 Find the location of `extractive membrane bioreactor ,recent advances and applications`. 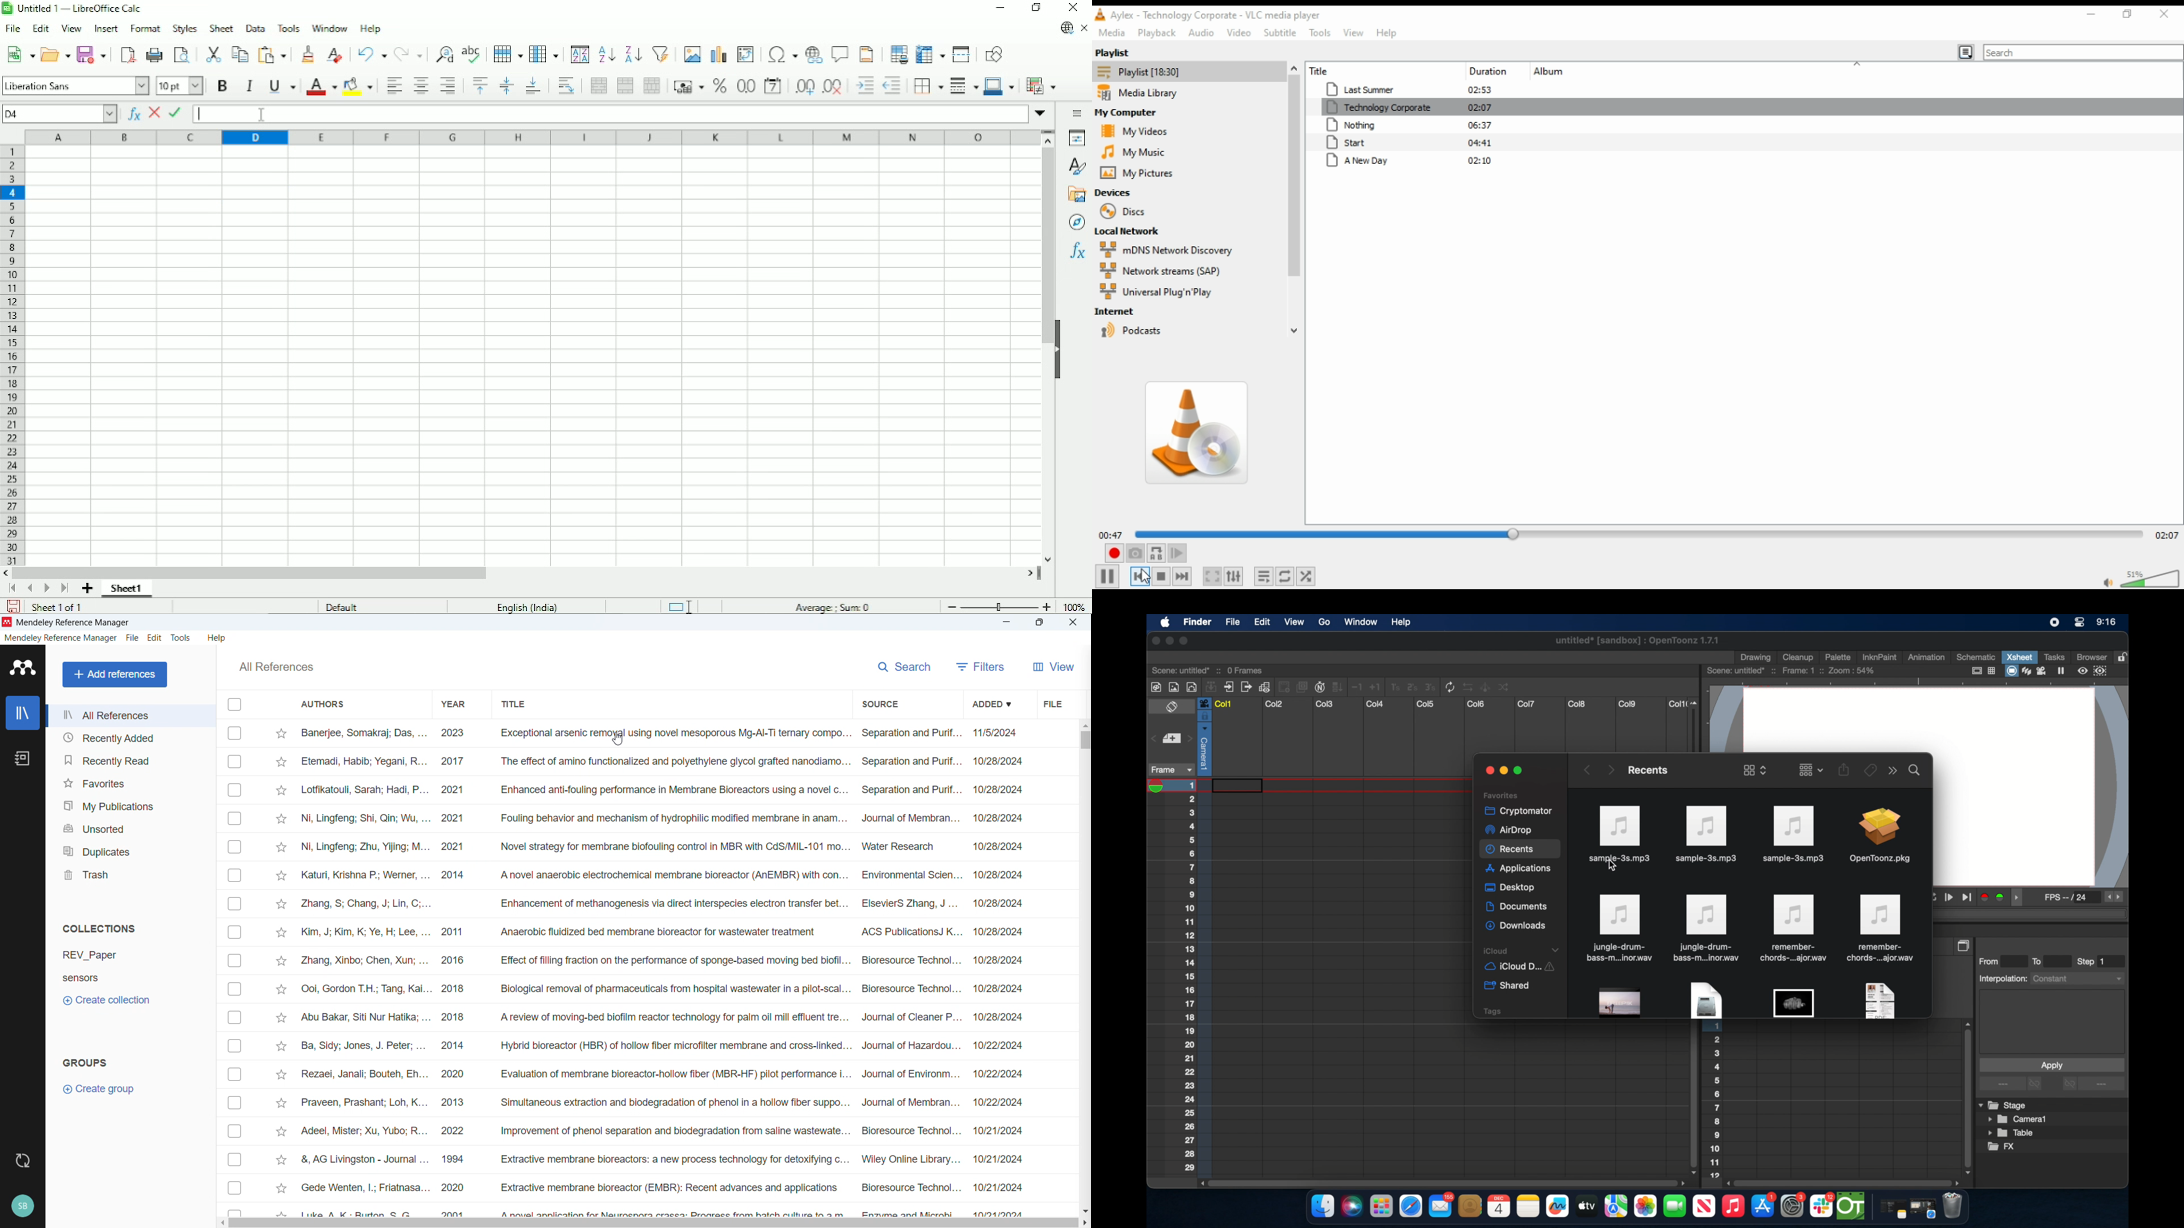

extractive membrane bioreactor ,recent advances and applications is located at coordinates (669, 1188).